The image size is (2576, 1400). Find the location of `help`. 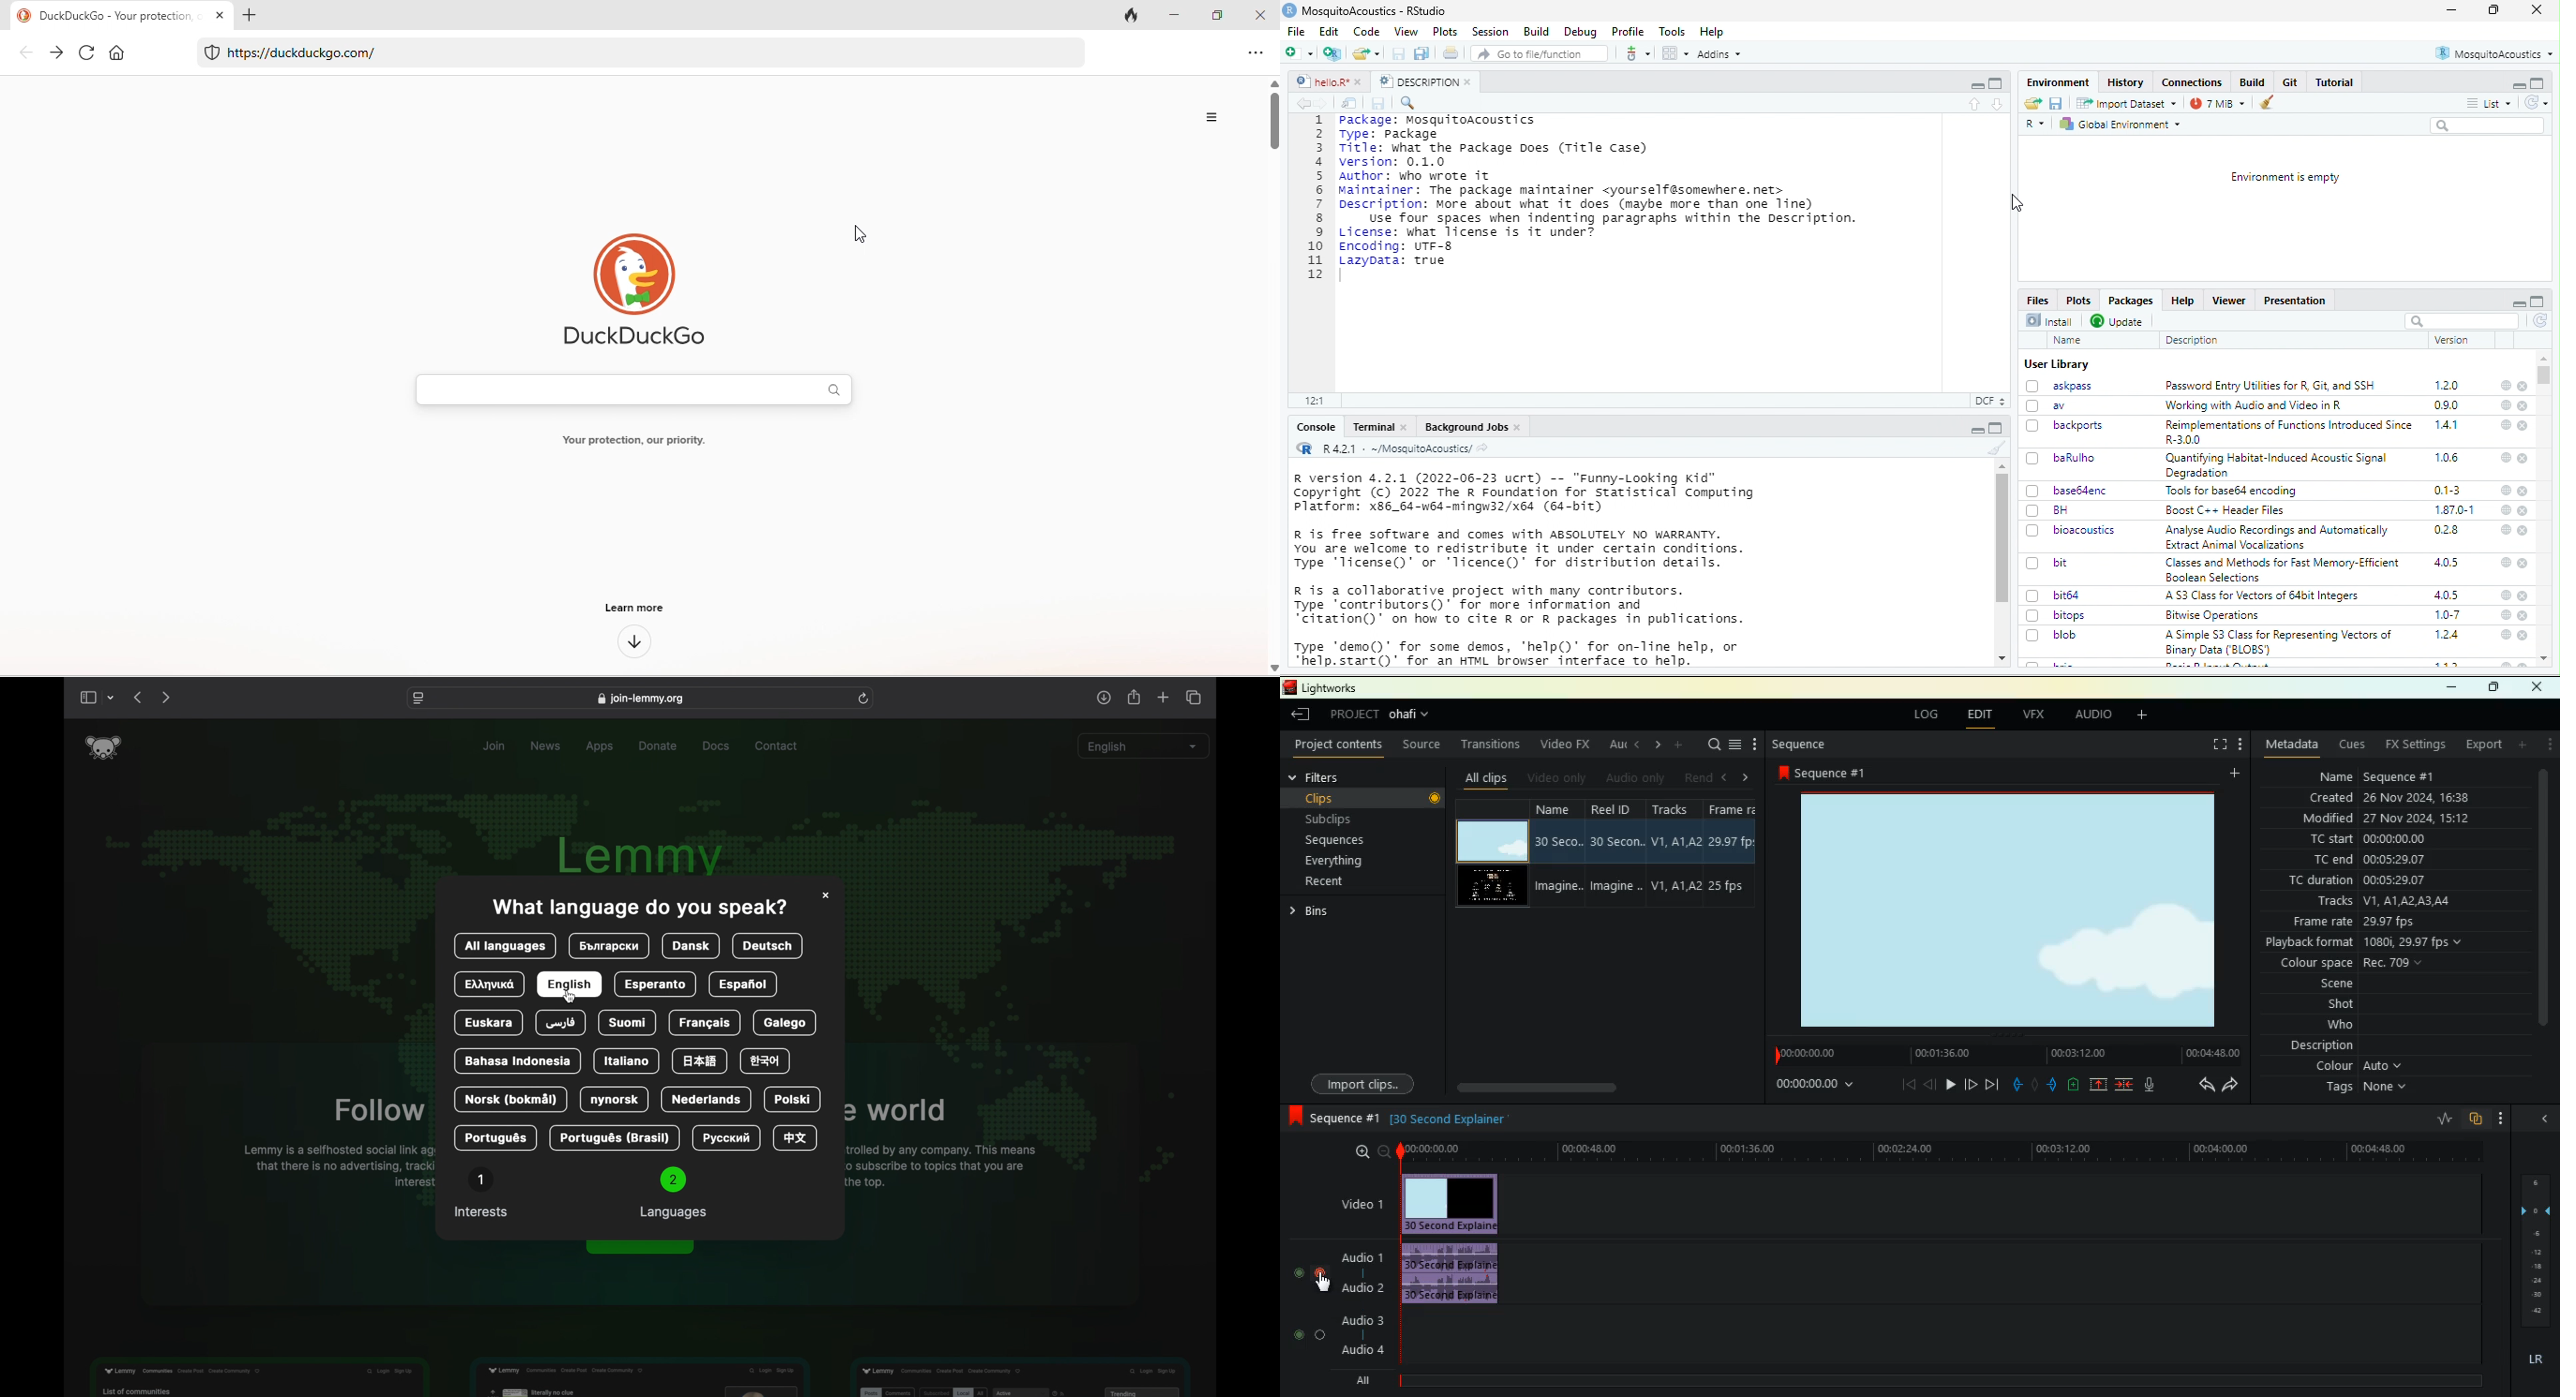

help is located at coordinates (2507, 385).